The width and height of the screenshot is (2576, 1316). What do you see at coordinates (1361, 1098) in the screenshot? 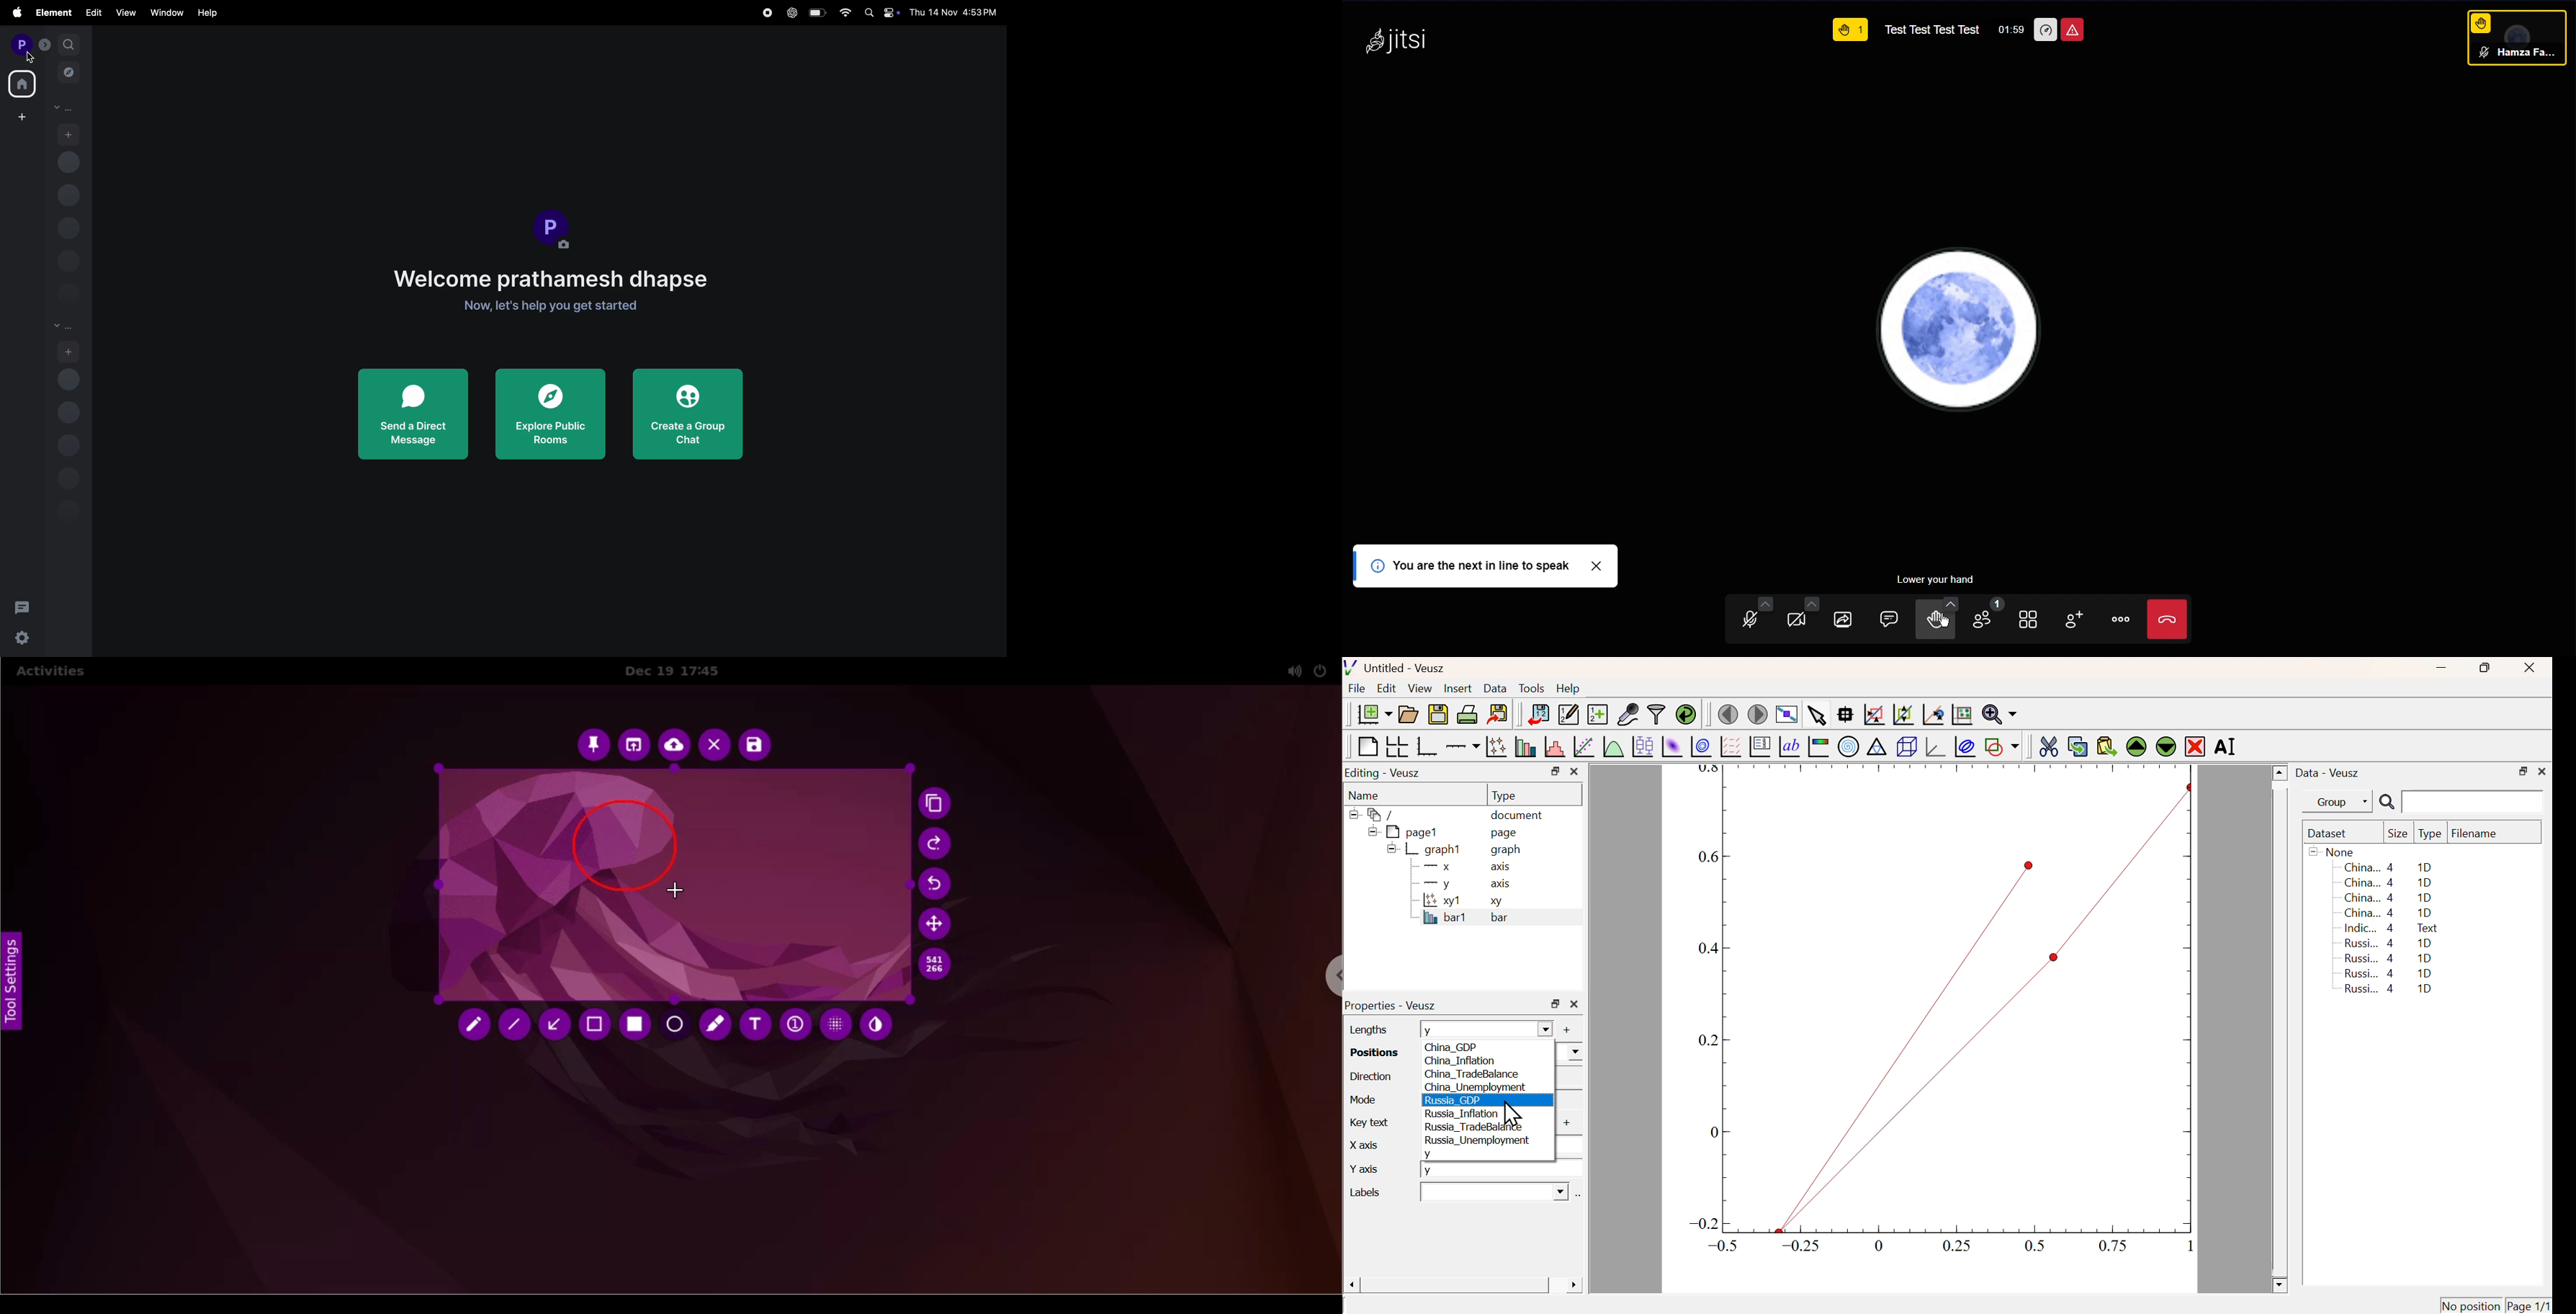
I see `Mode` at bounding box center [1361, 1098].